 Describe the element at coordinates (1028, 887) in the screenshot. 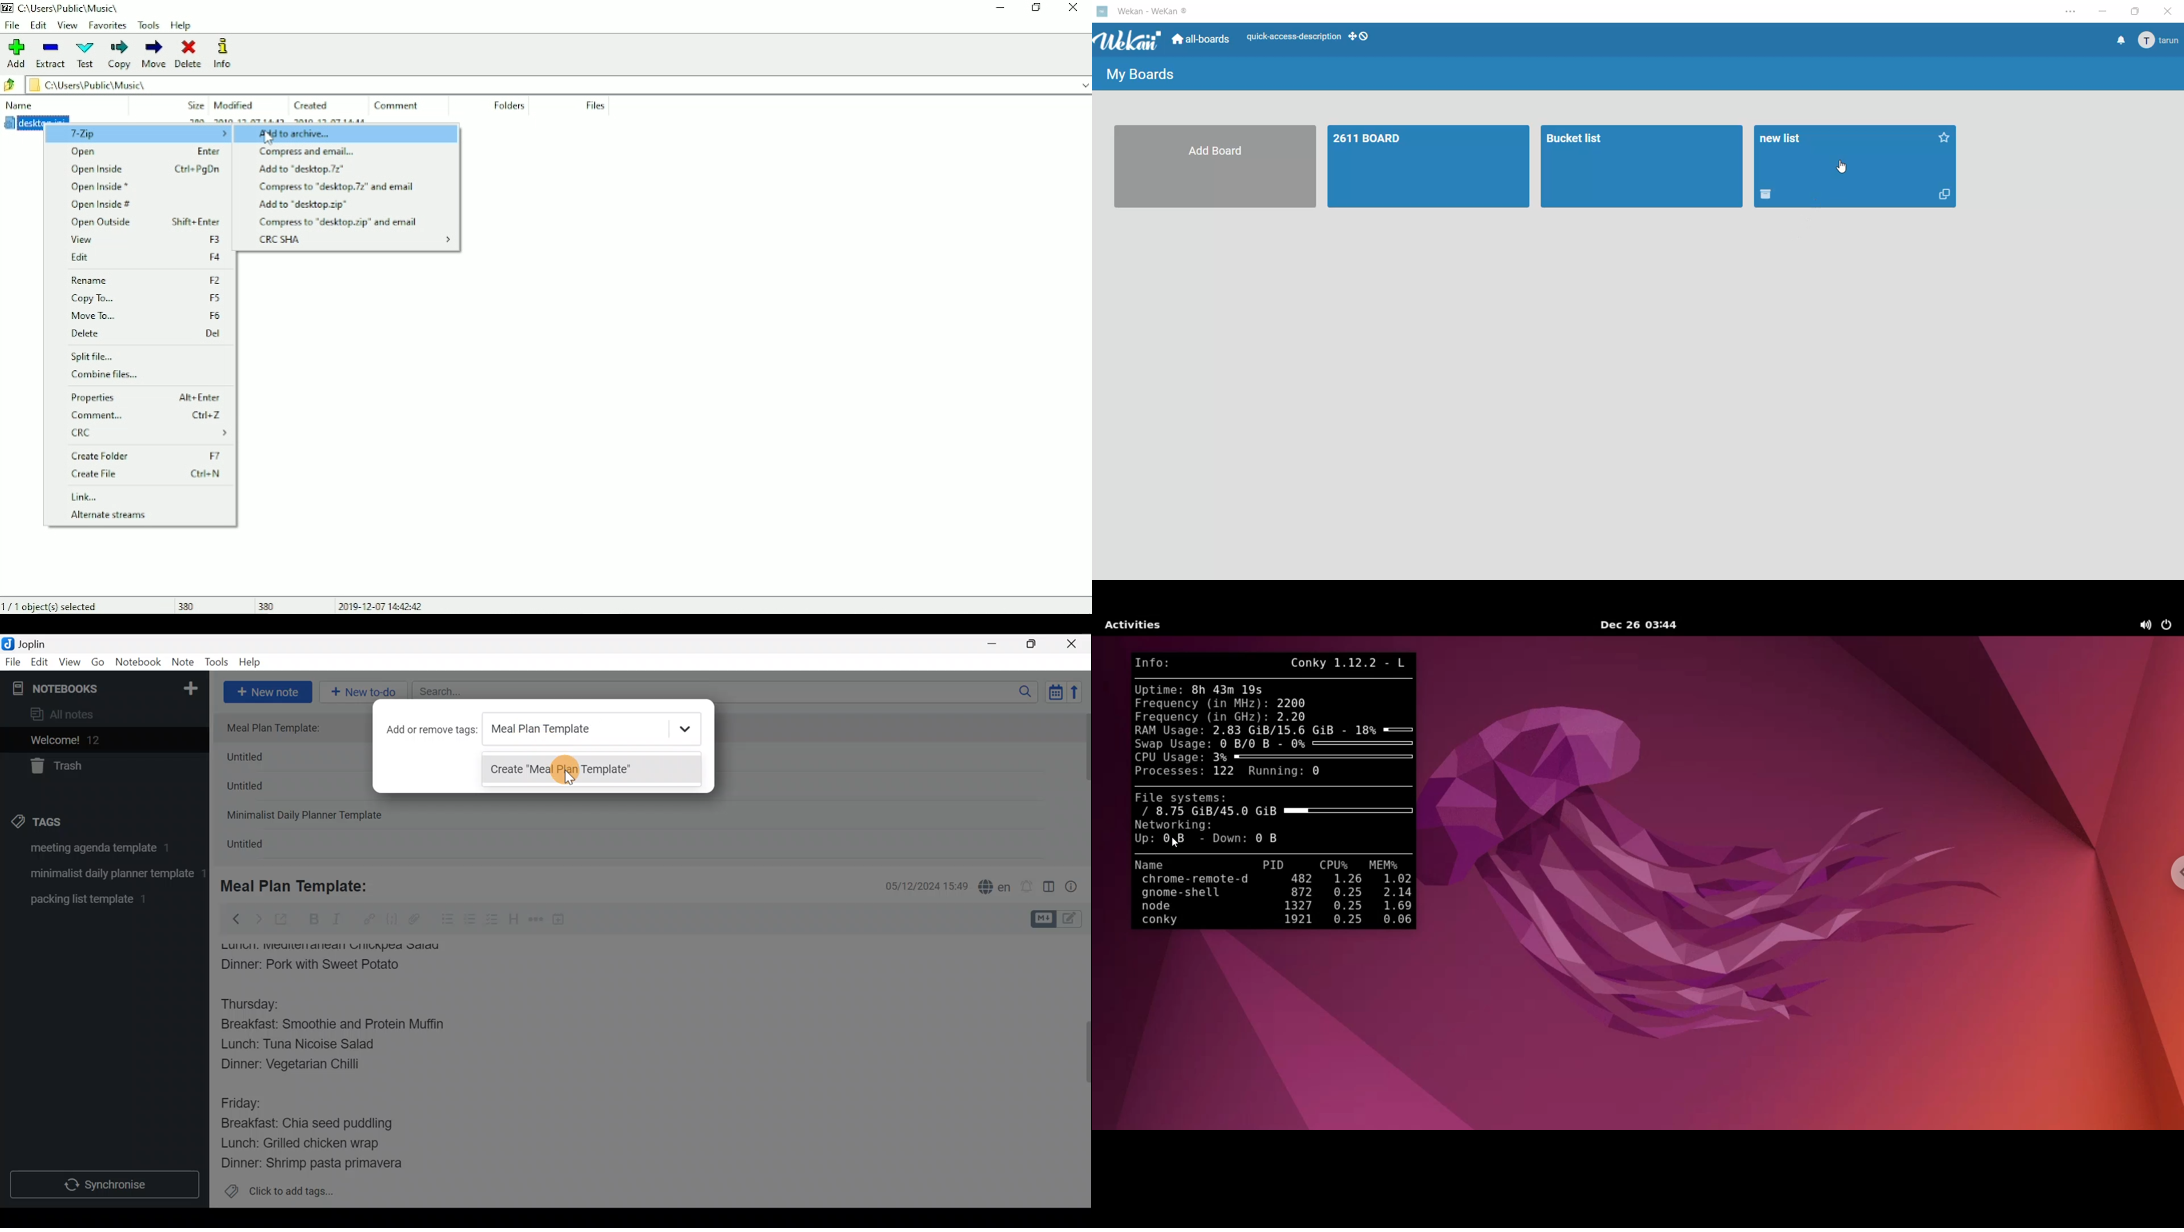

I see `Set alarm` at that location.